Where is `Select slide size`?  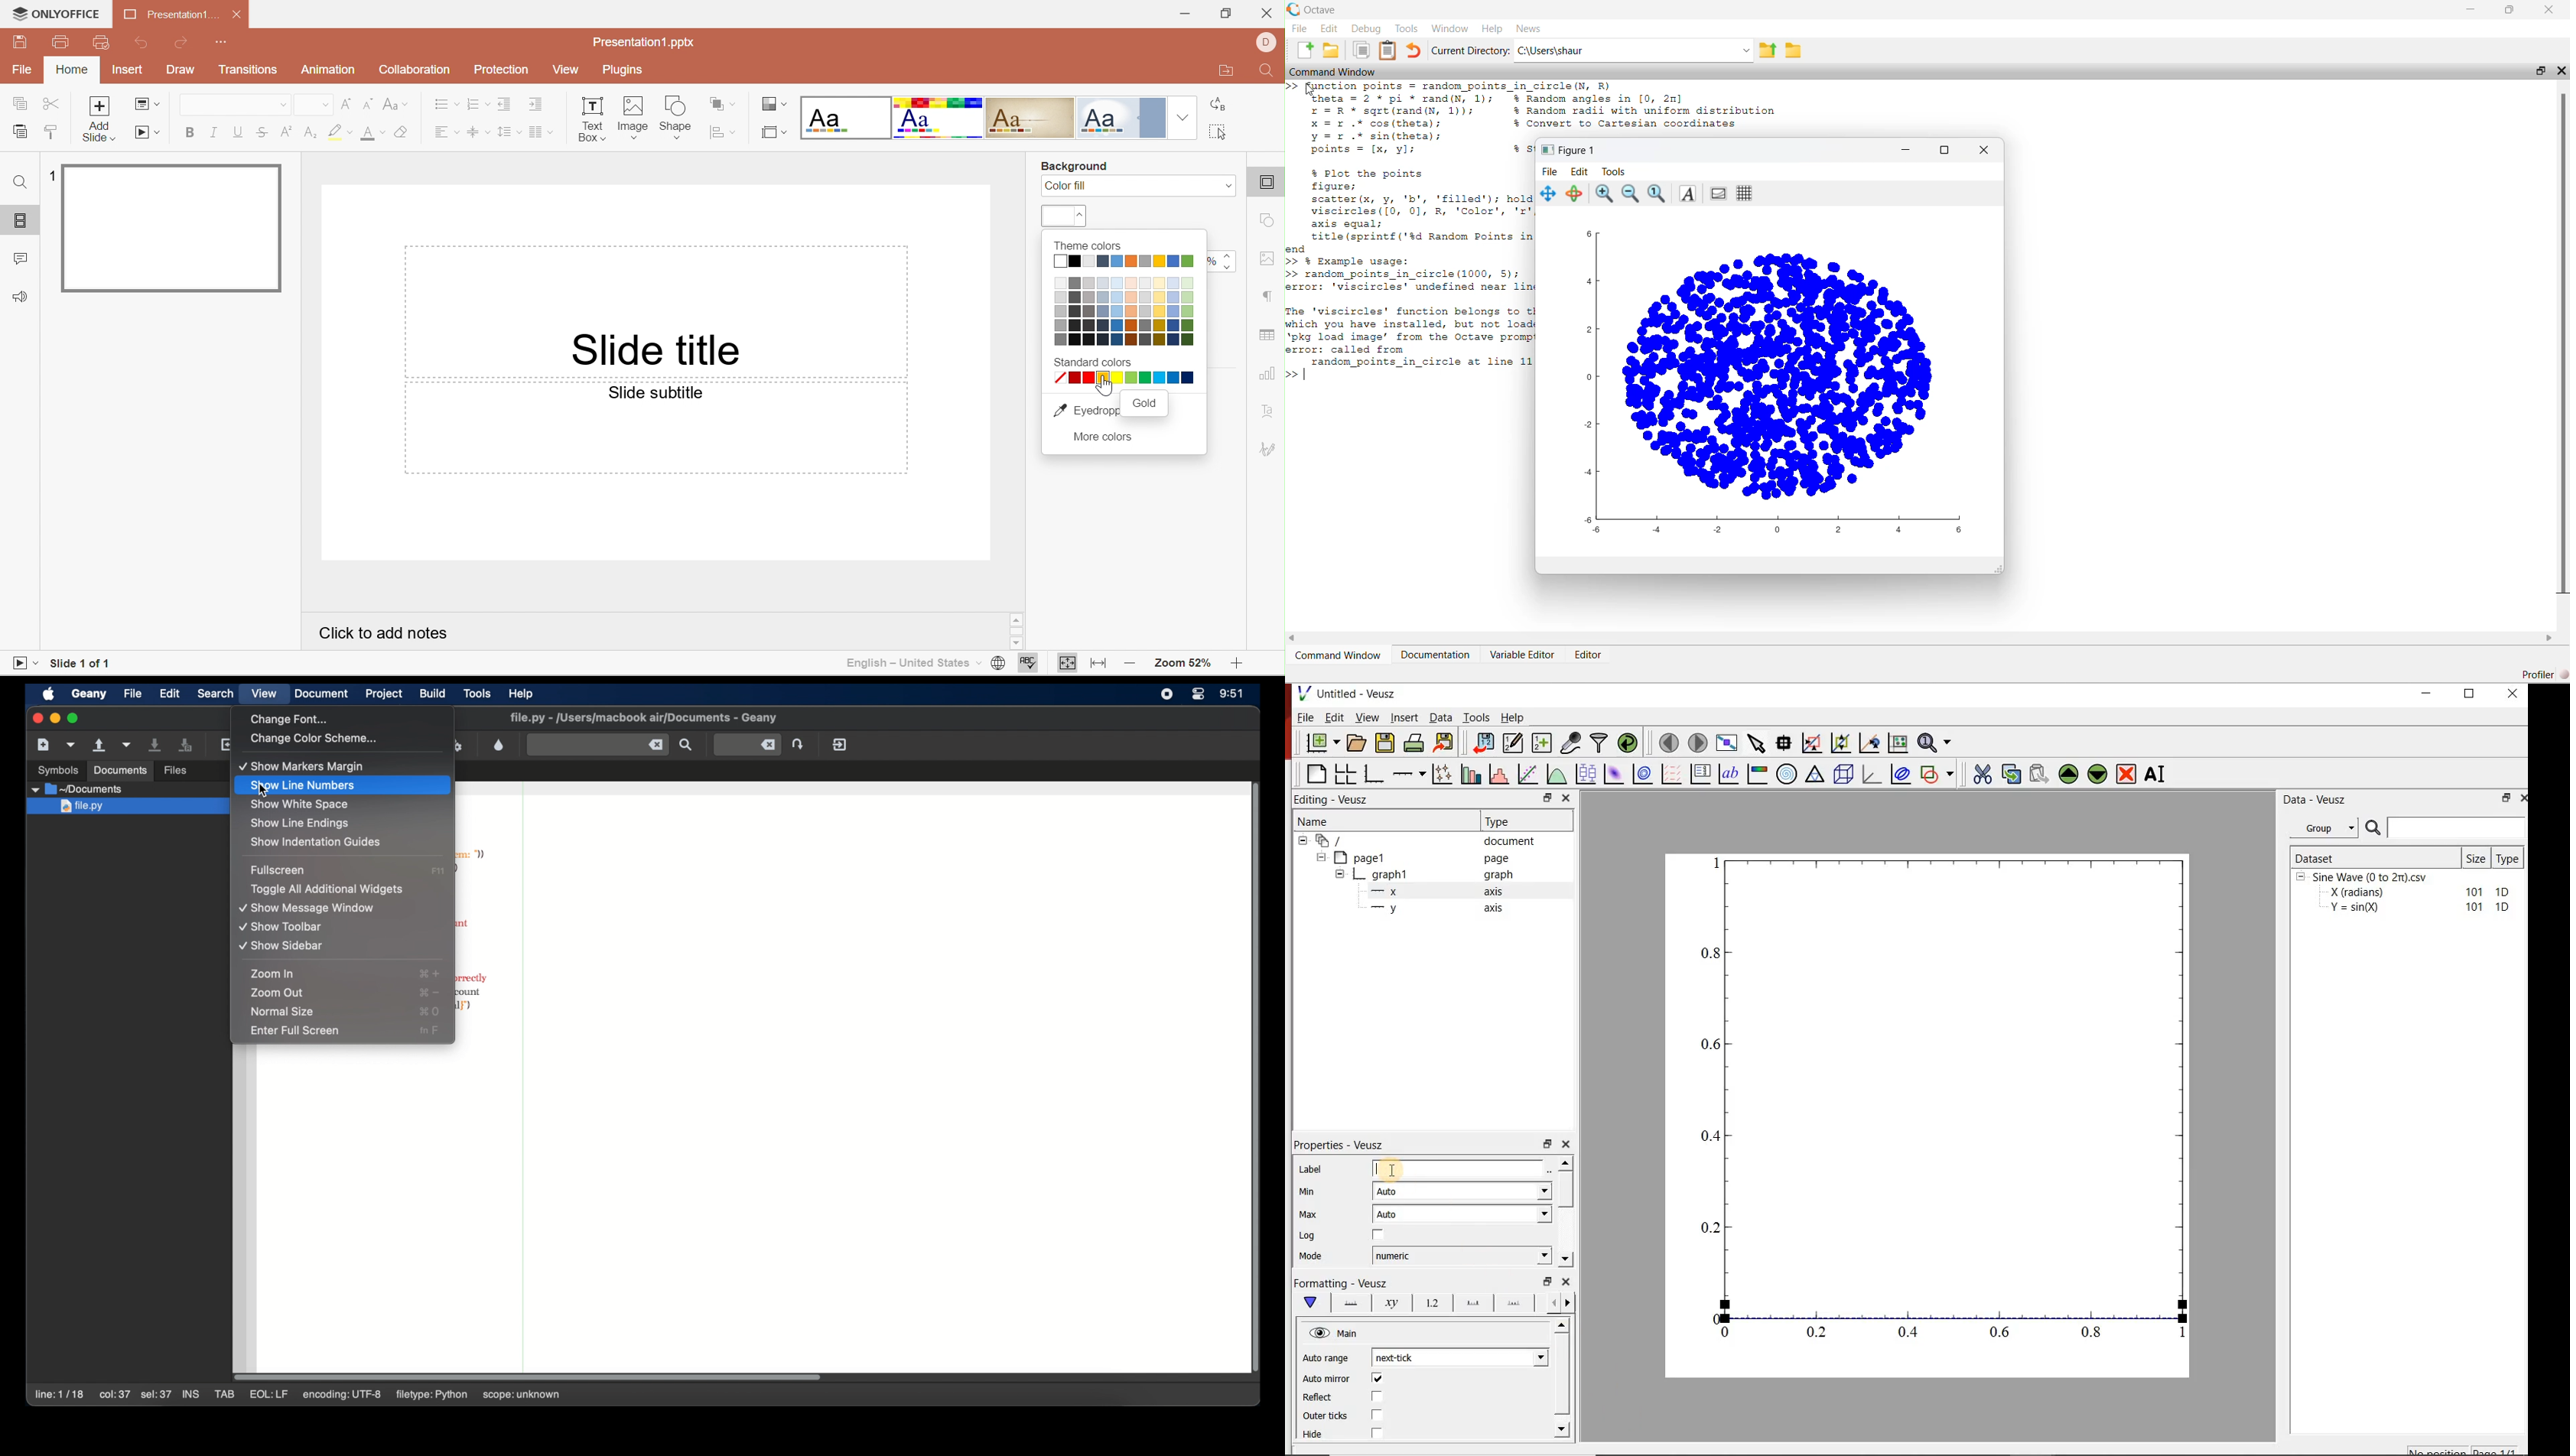
Select slide size is located at coordinates (774, 133).